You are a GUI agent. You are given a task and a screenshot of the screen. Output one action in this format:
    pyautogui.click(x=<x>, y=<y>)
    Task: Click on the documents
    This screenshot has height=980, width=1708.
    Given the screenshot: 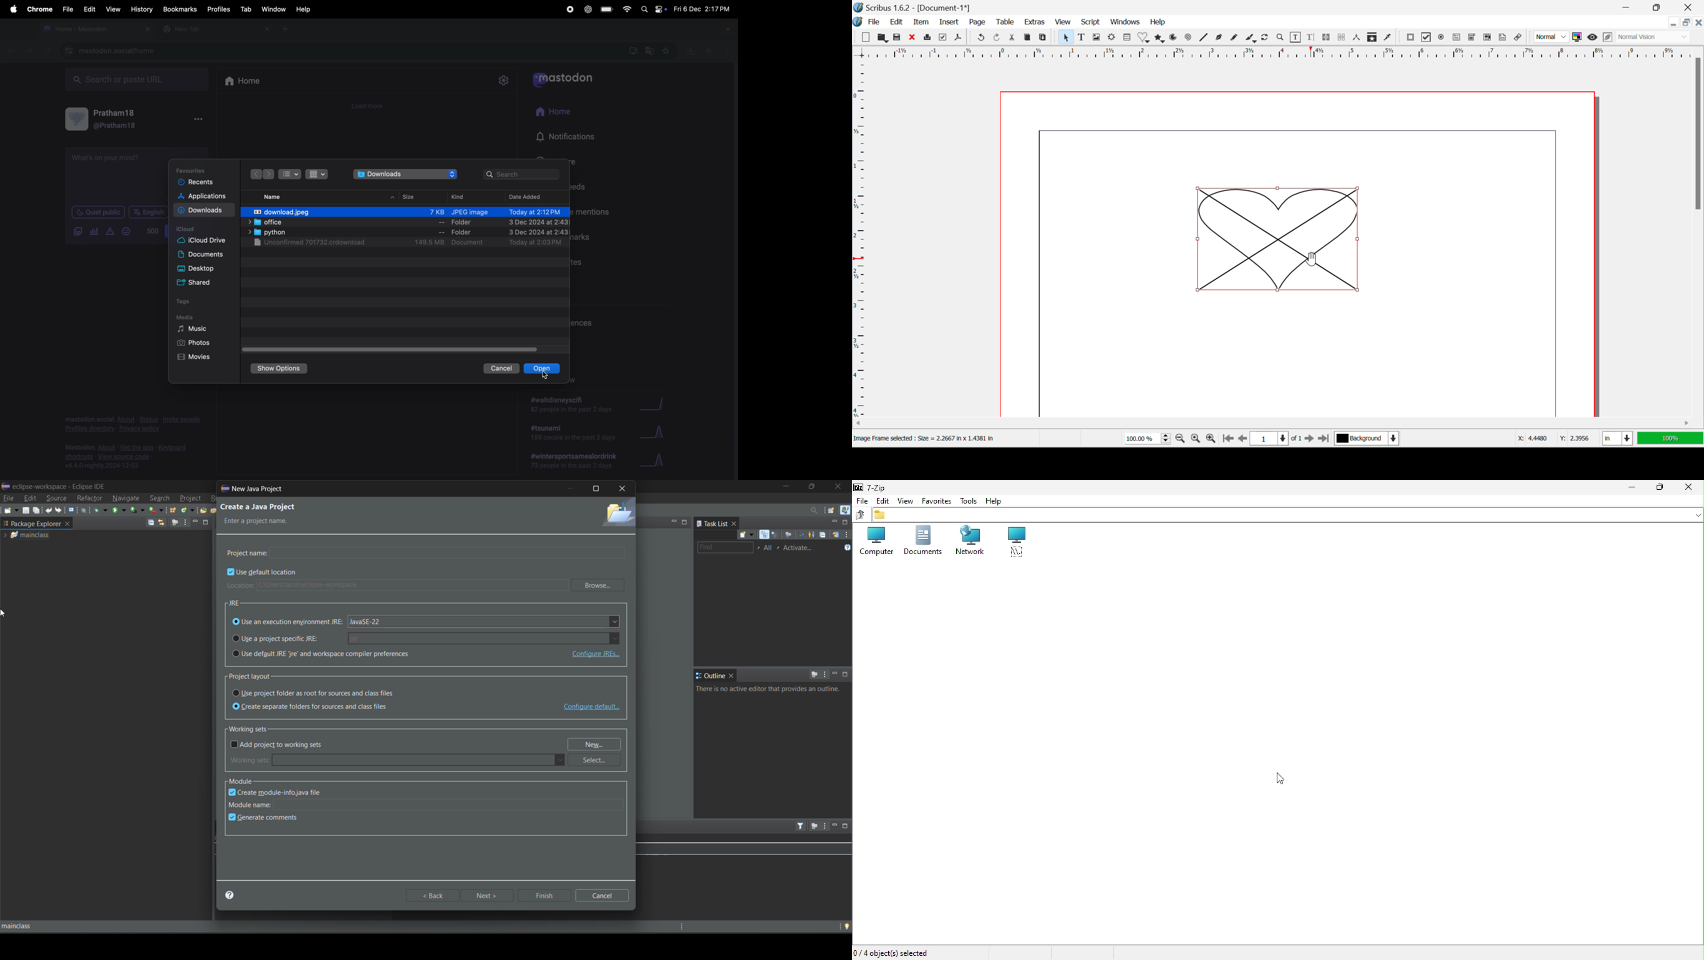 What is the action you would take?
    pyautogui.click(x=205, y=256)
    